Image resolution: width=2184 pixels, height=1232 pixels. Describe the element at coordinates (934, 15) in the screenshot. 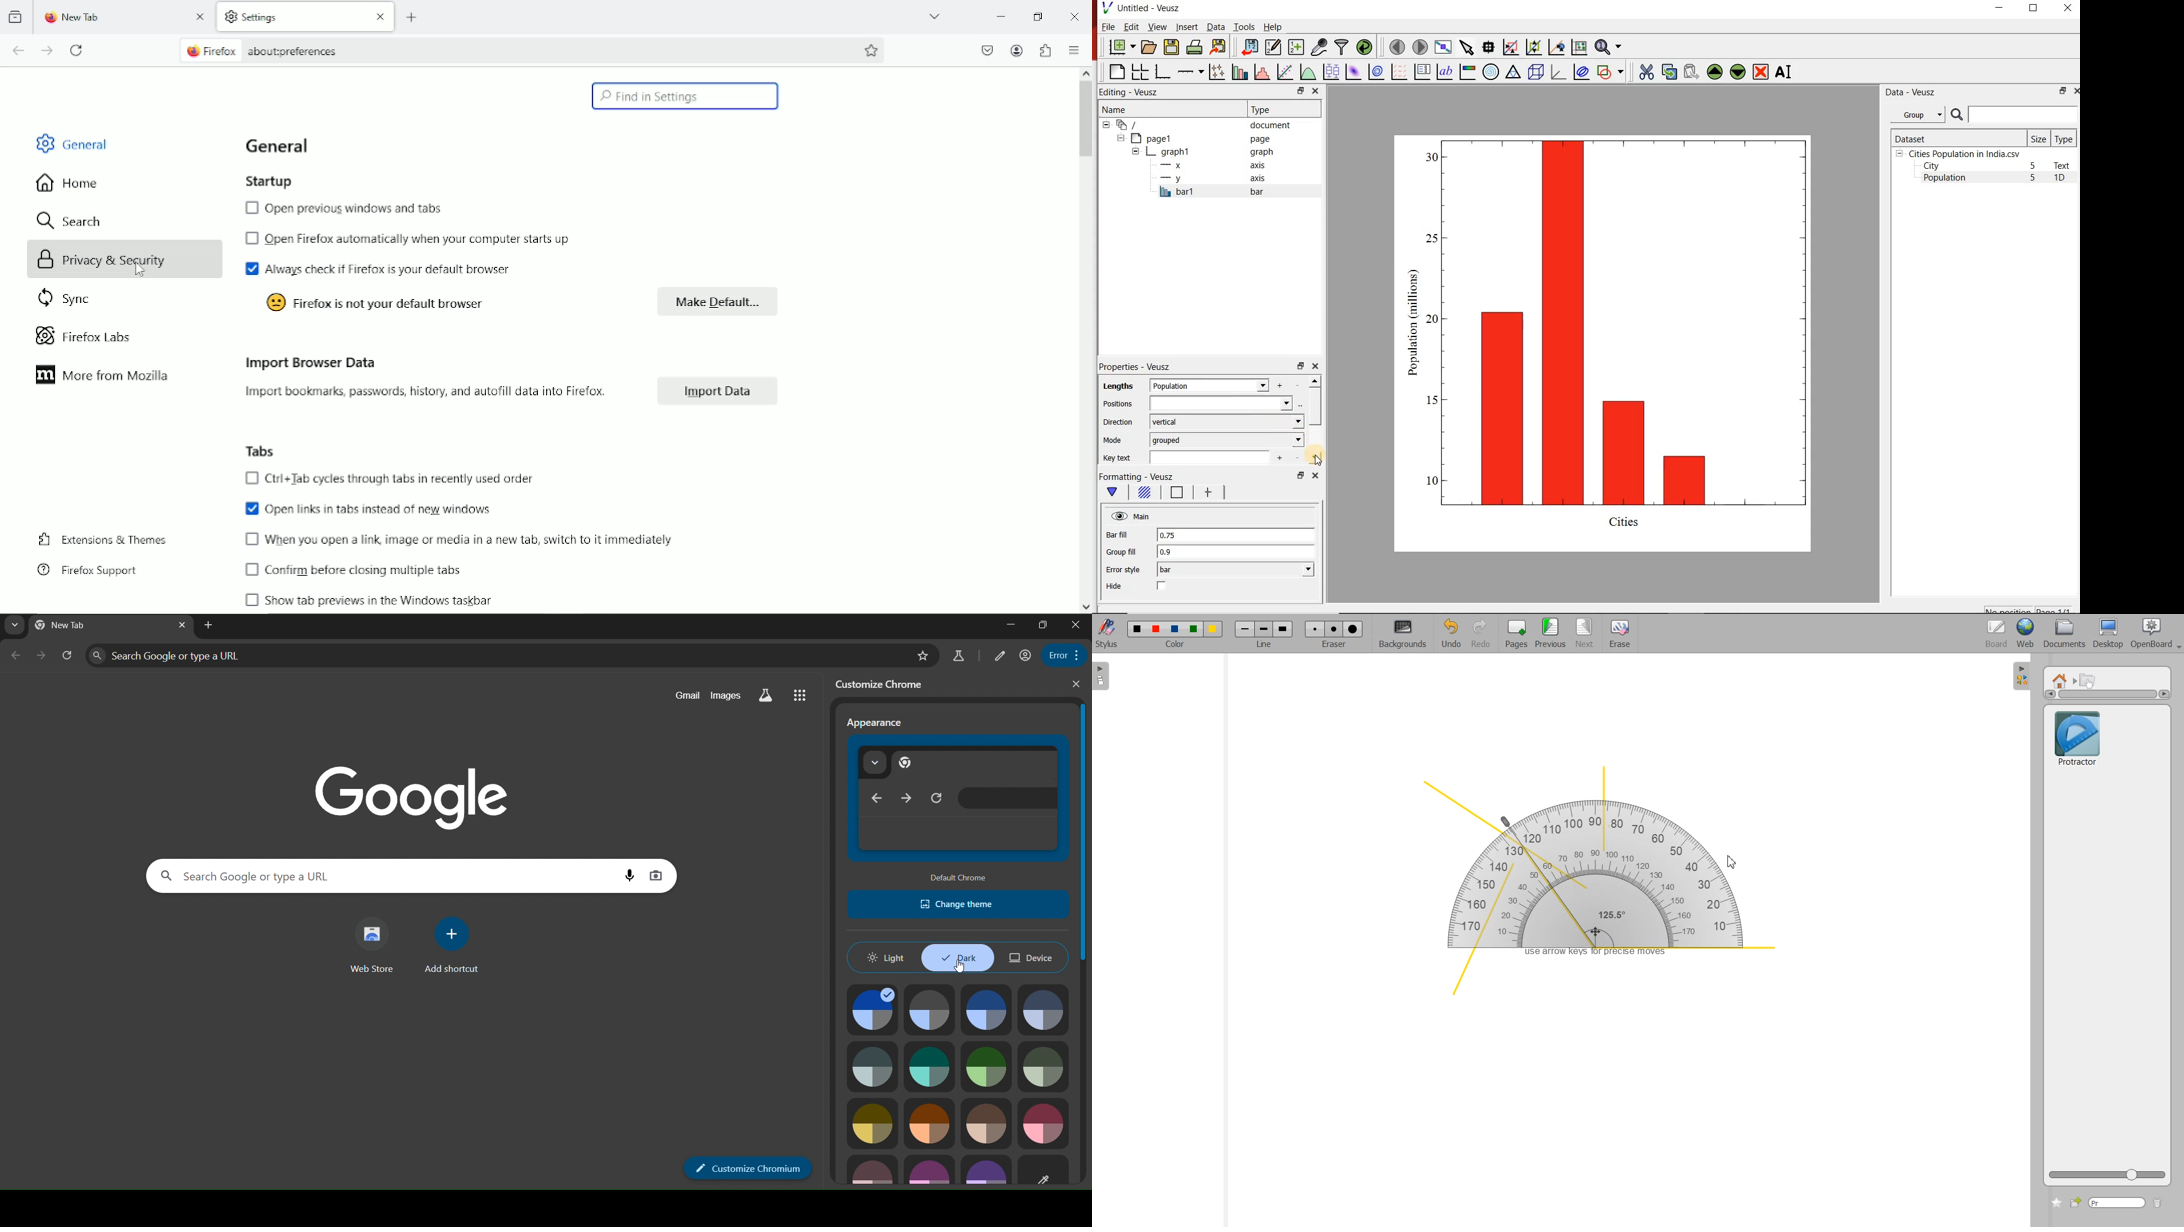

I see `List all tabs` at that location.